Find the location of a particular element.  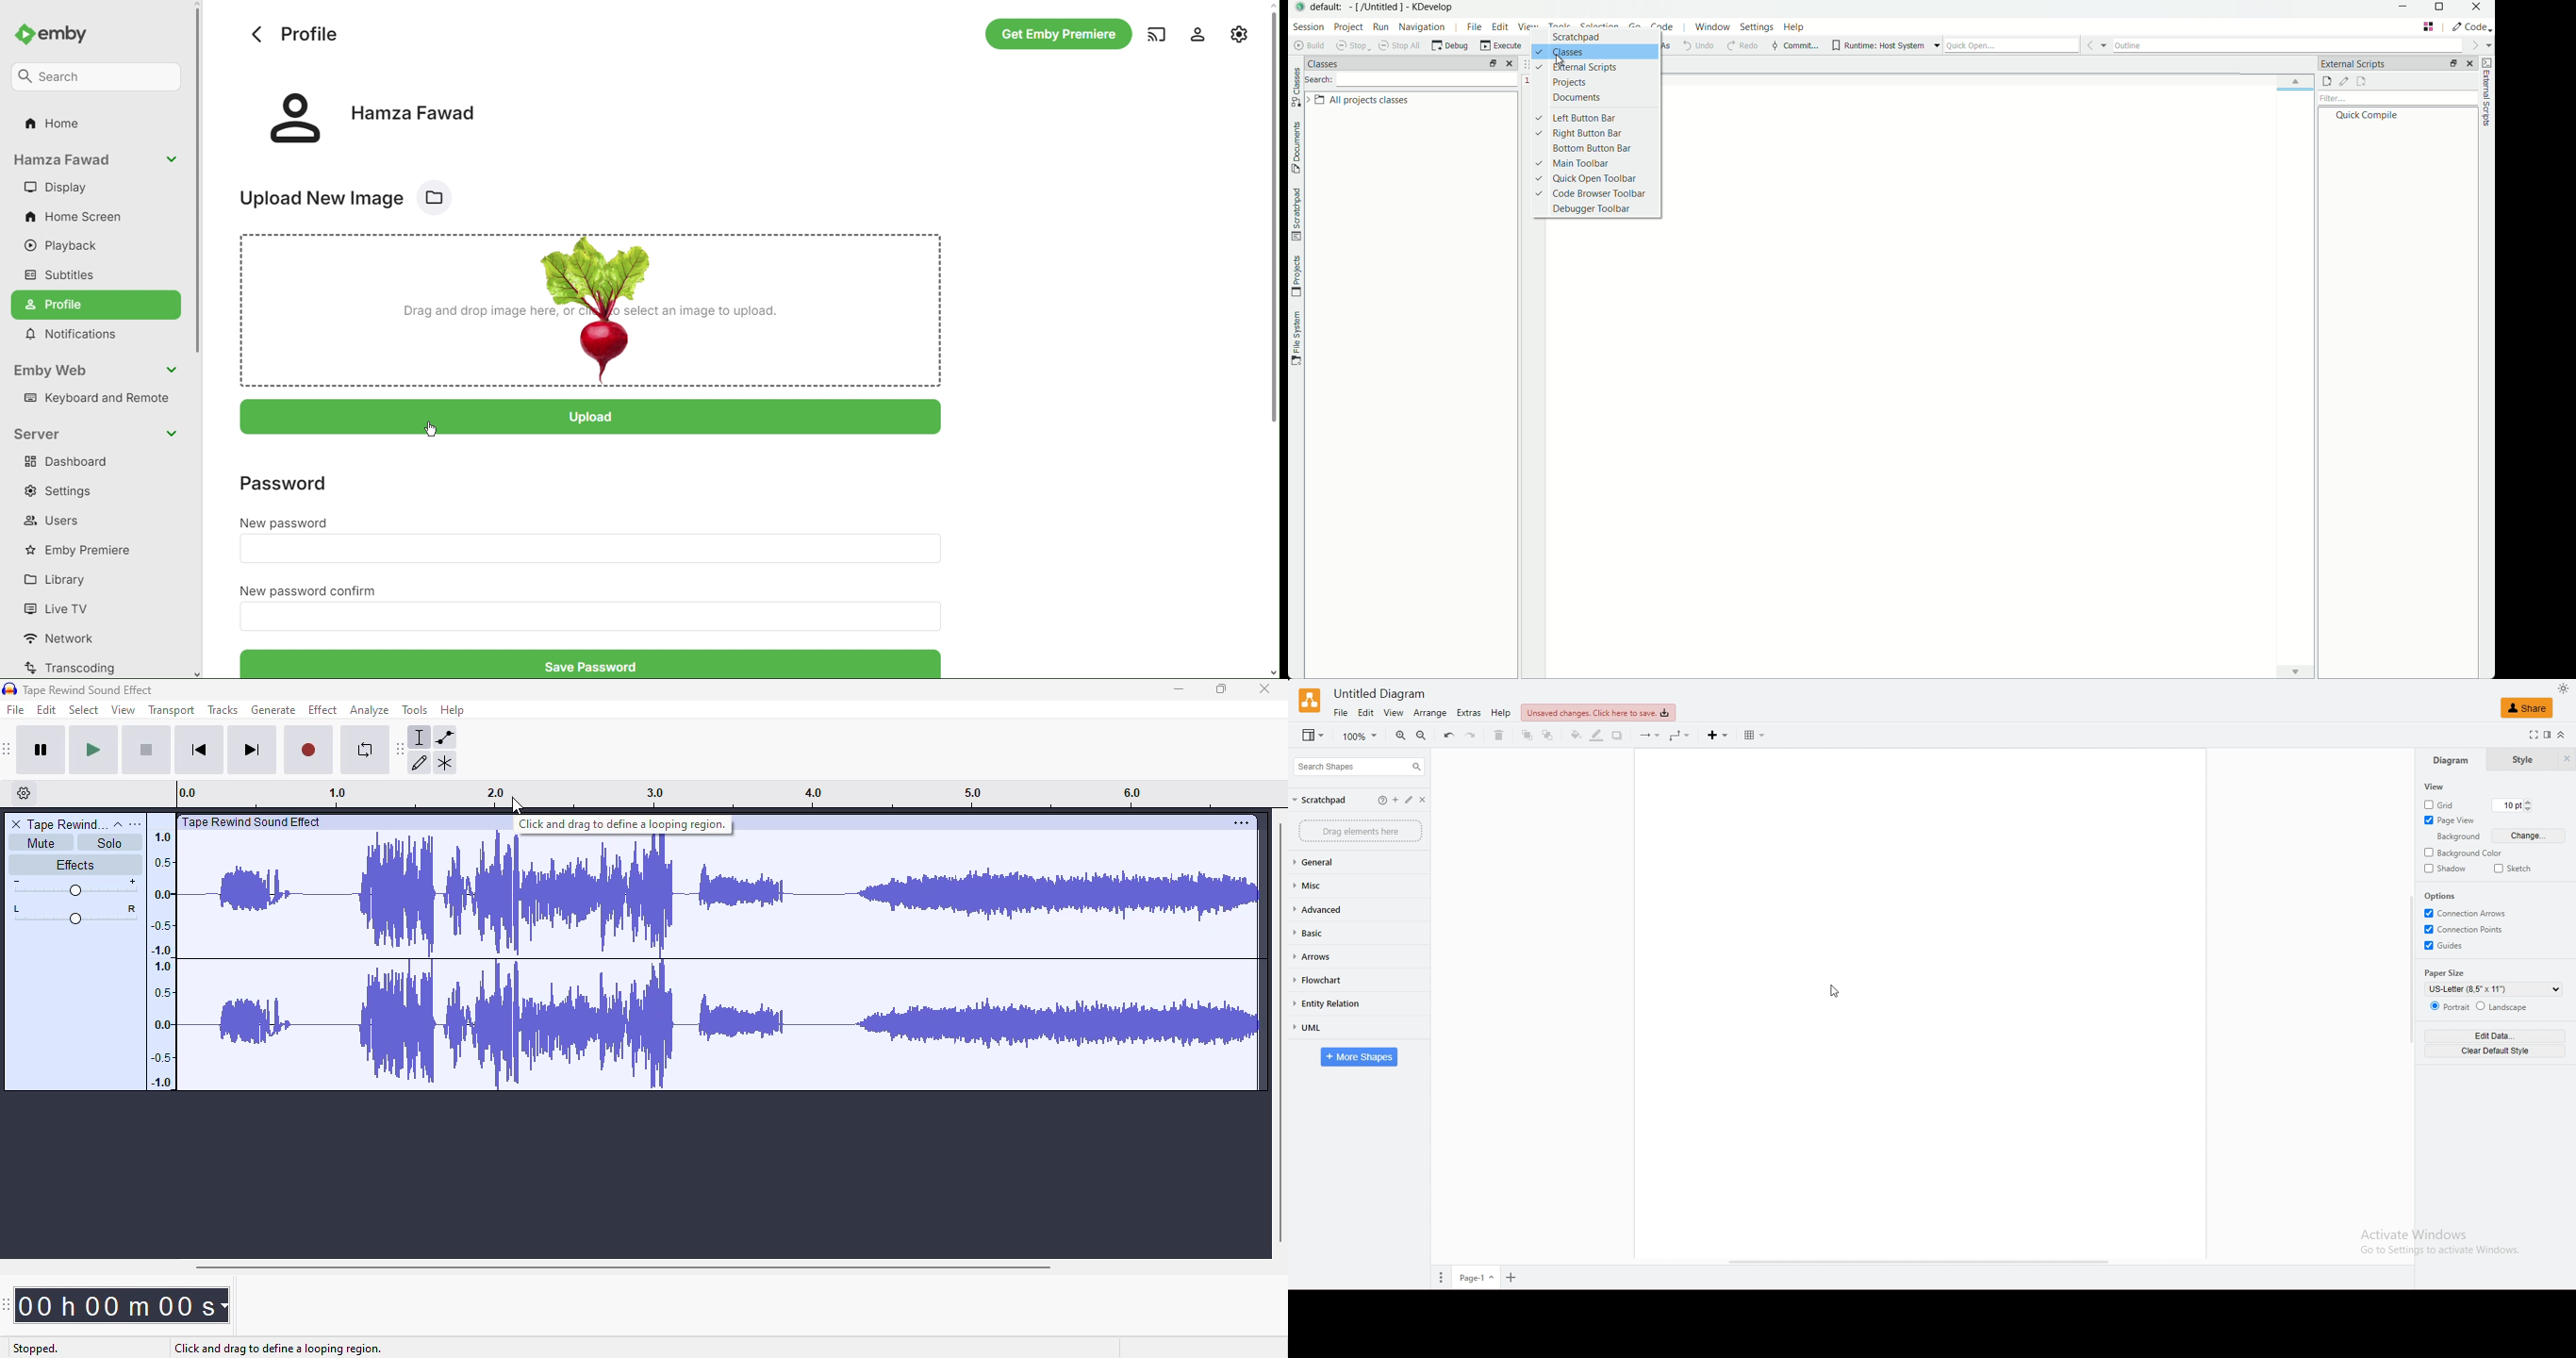

save is located at coordinates (1598, 713).